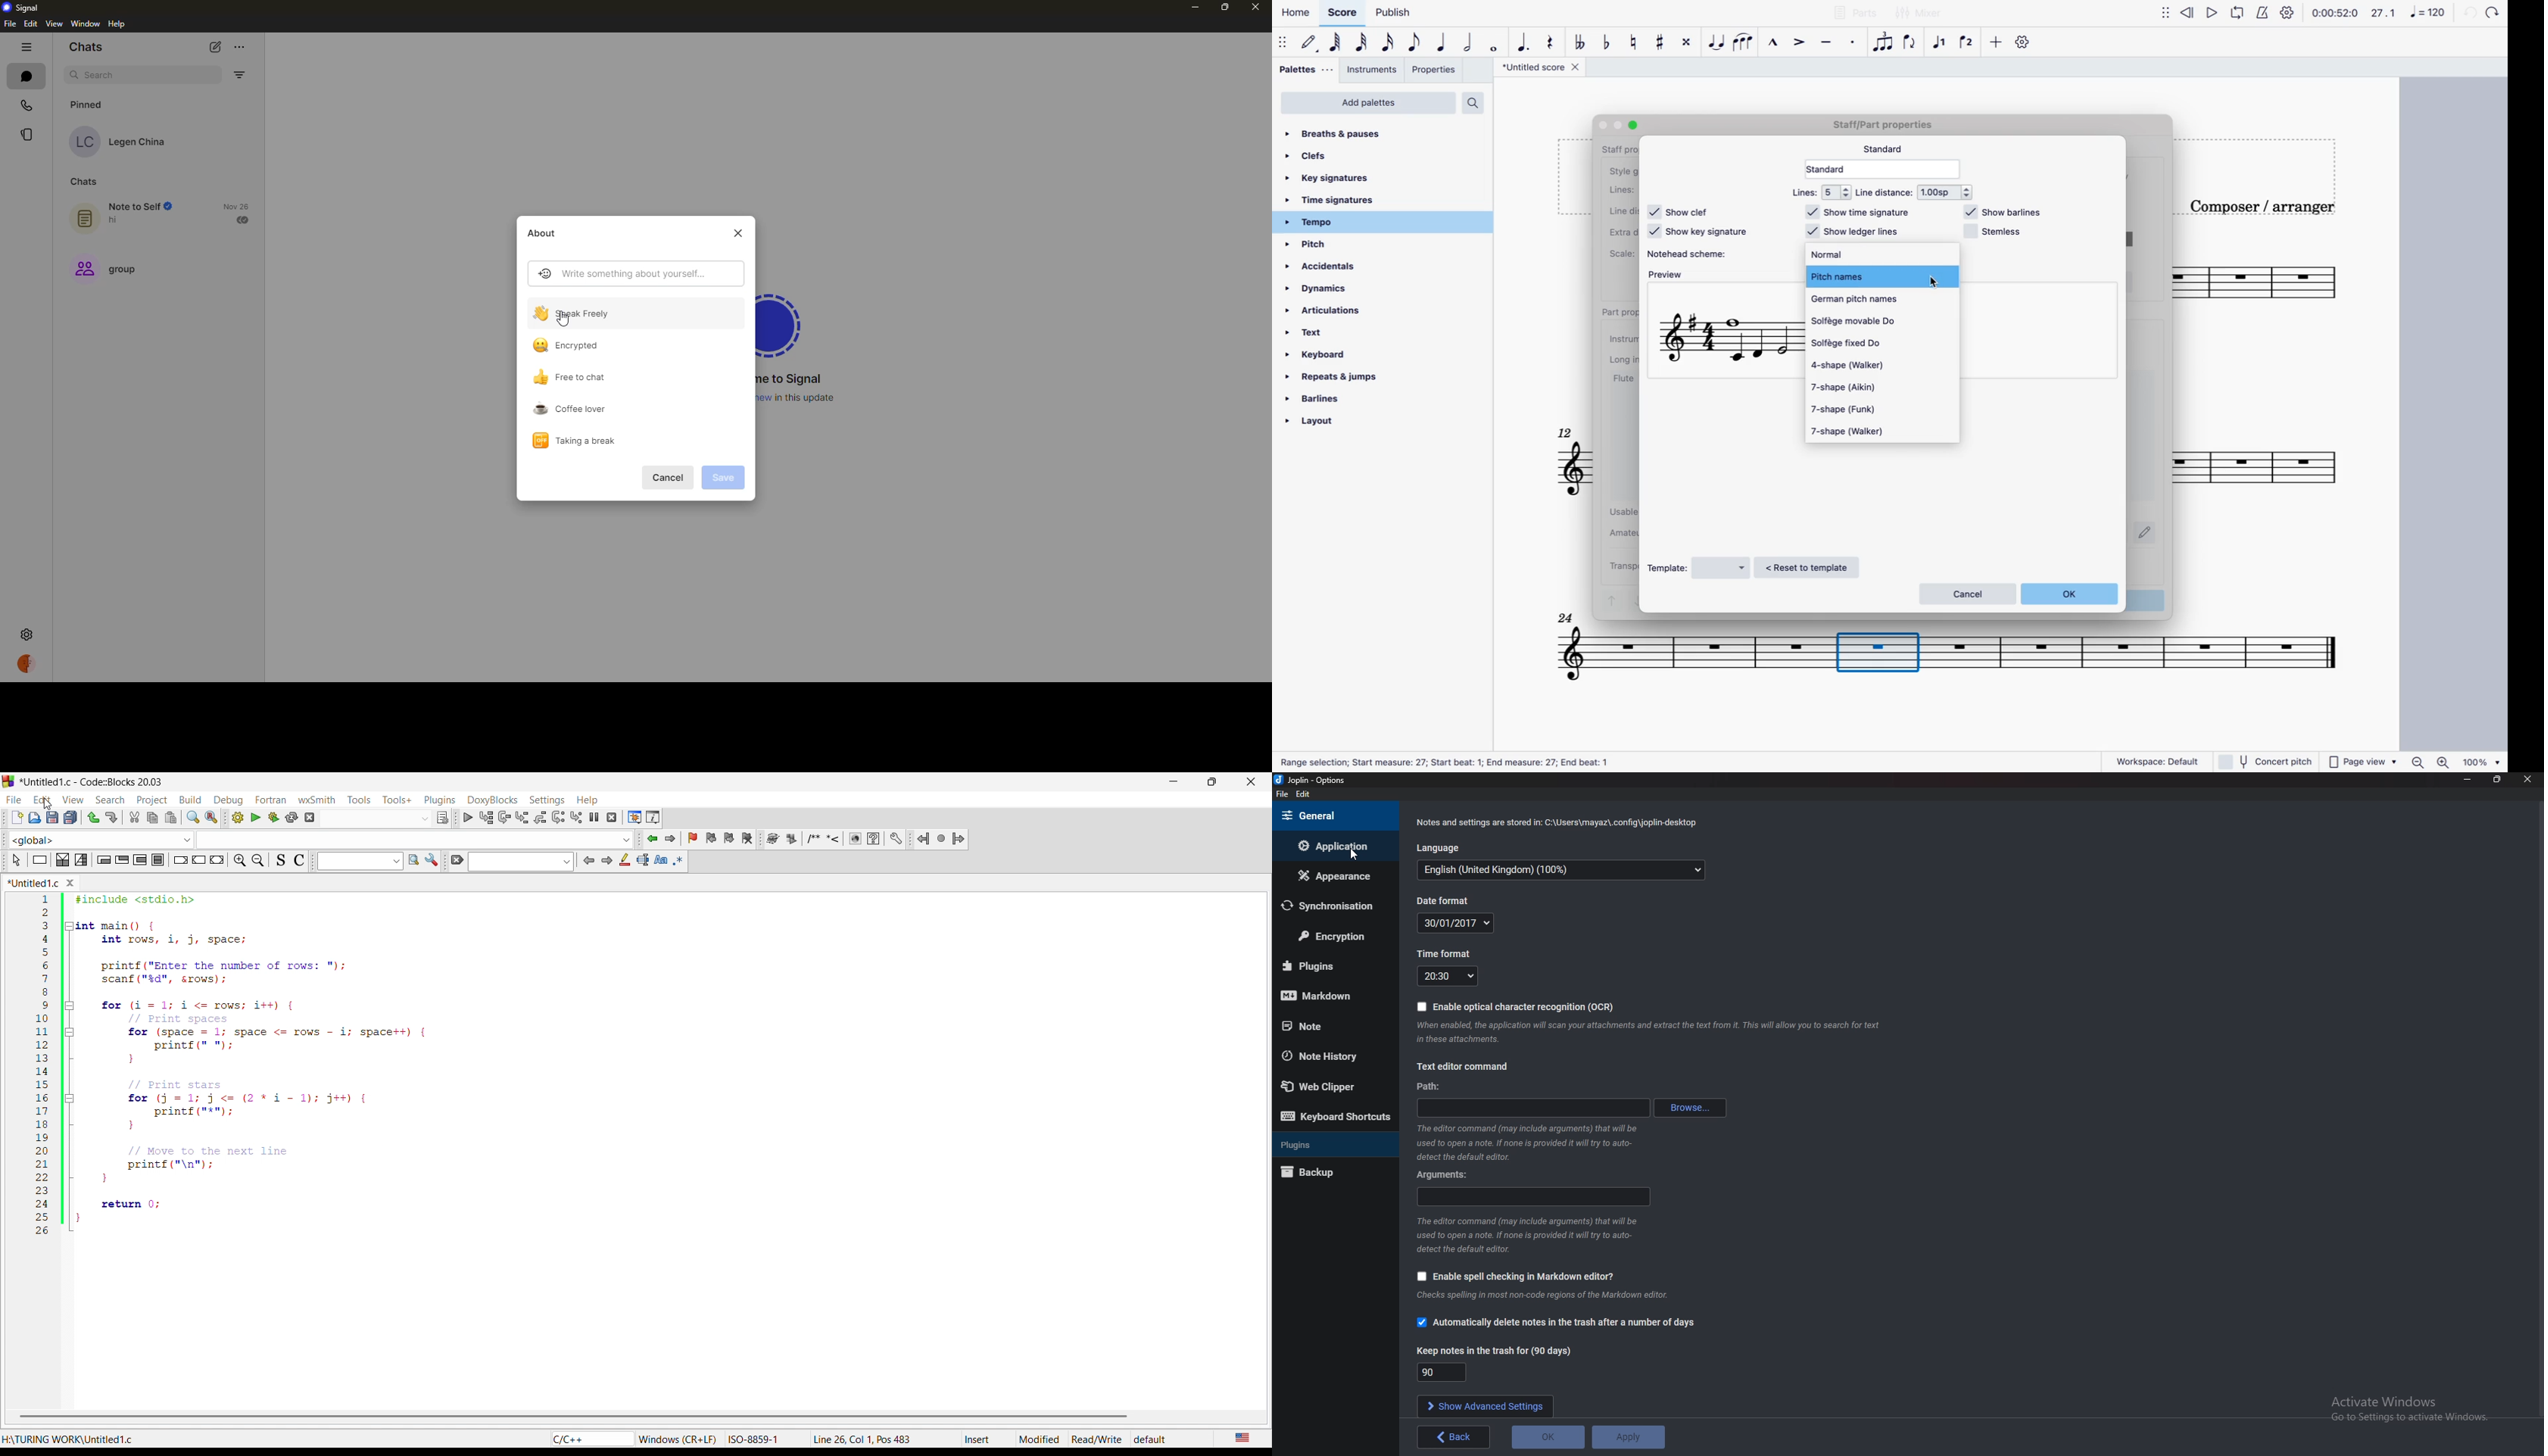 The width and height of the screenshot is (2548, 1456). Describe the element at coordinates (1326, 1026) in the screenshot. I see `note` at that location.